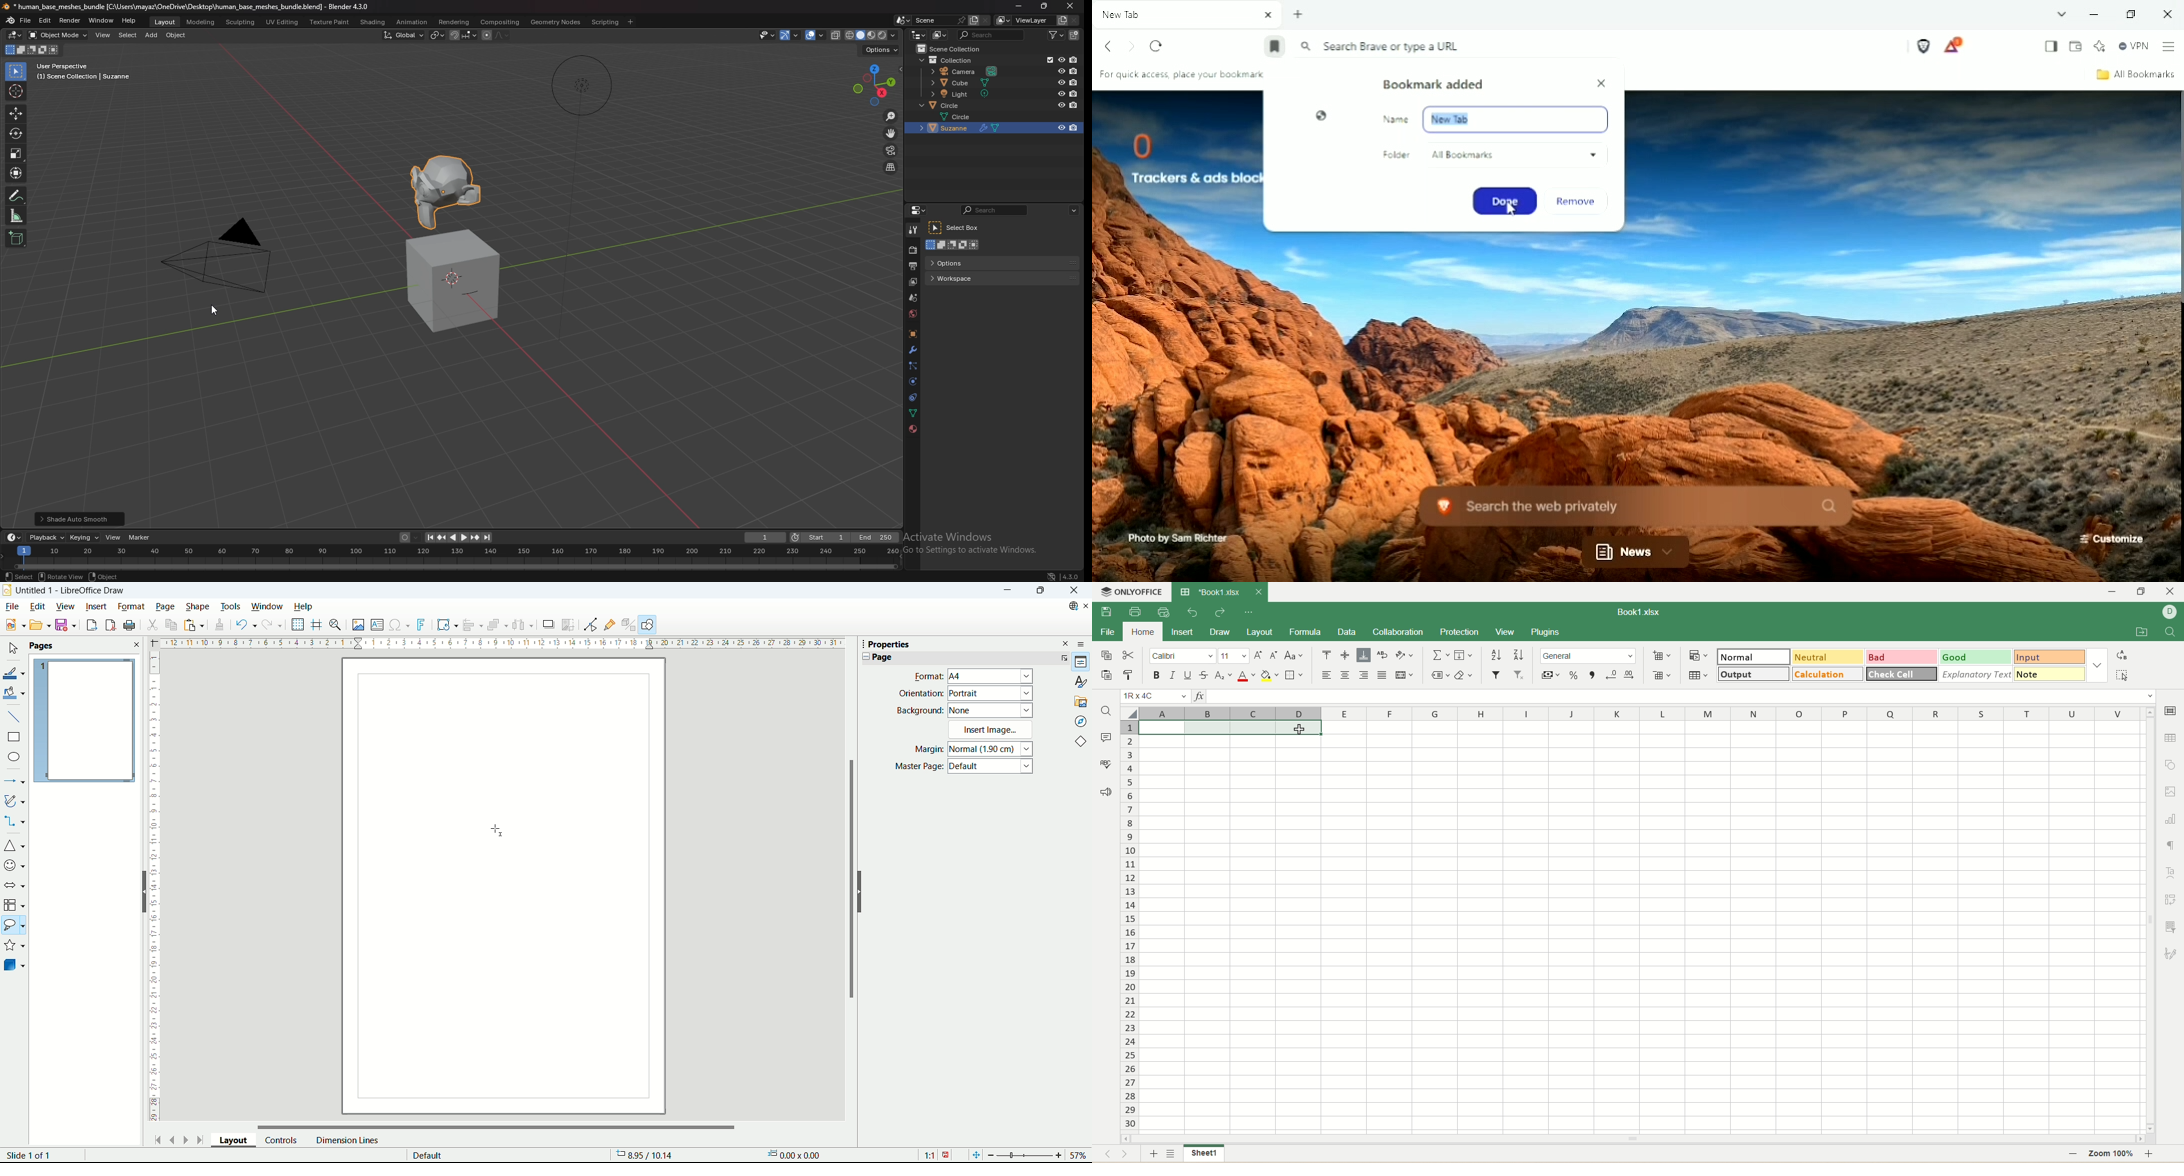  Describe the element at coordinates (2100, 45) in the screenshot. I see `Leo AI` at that location.